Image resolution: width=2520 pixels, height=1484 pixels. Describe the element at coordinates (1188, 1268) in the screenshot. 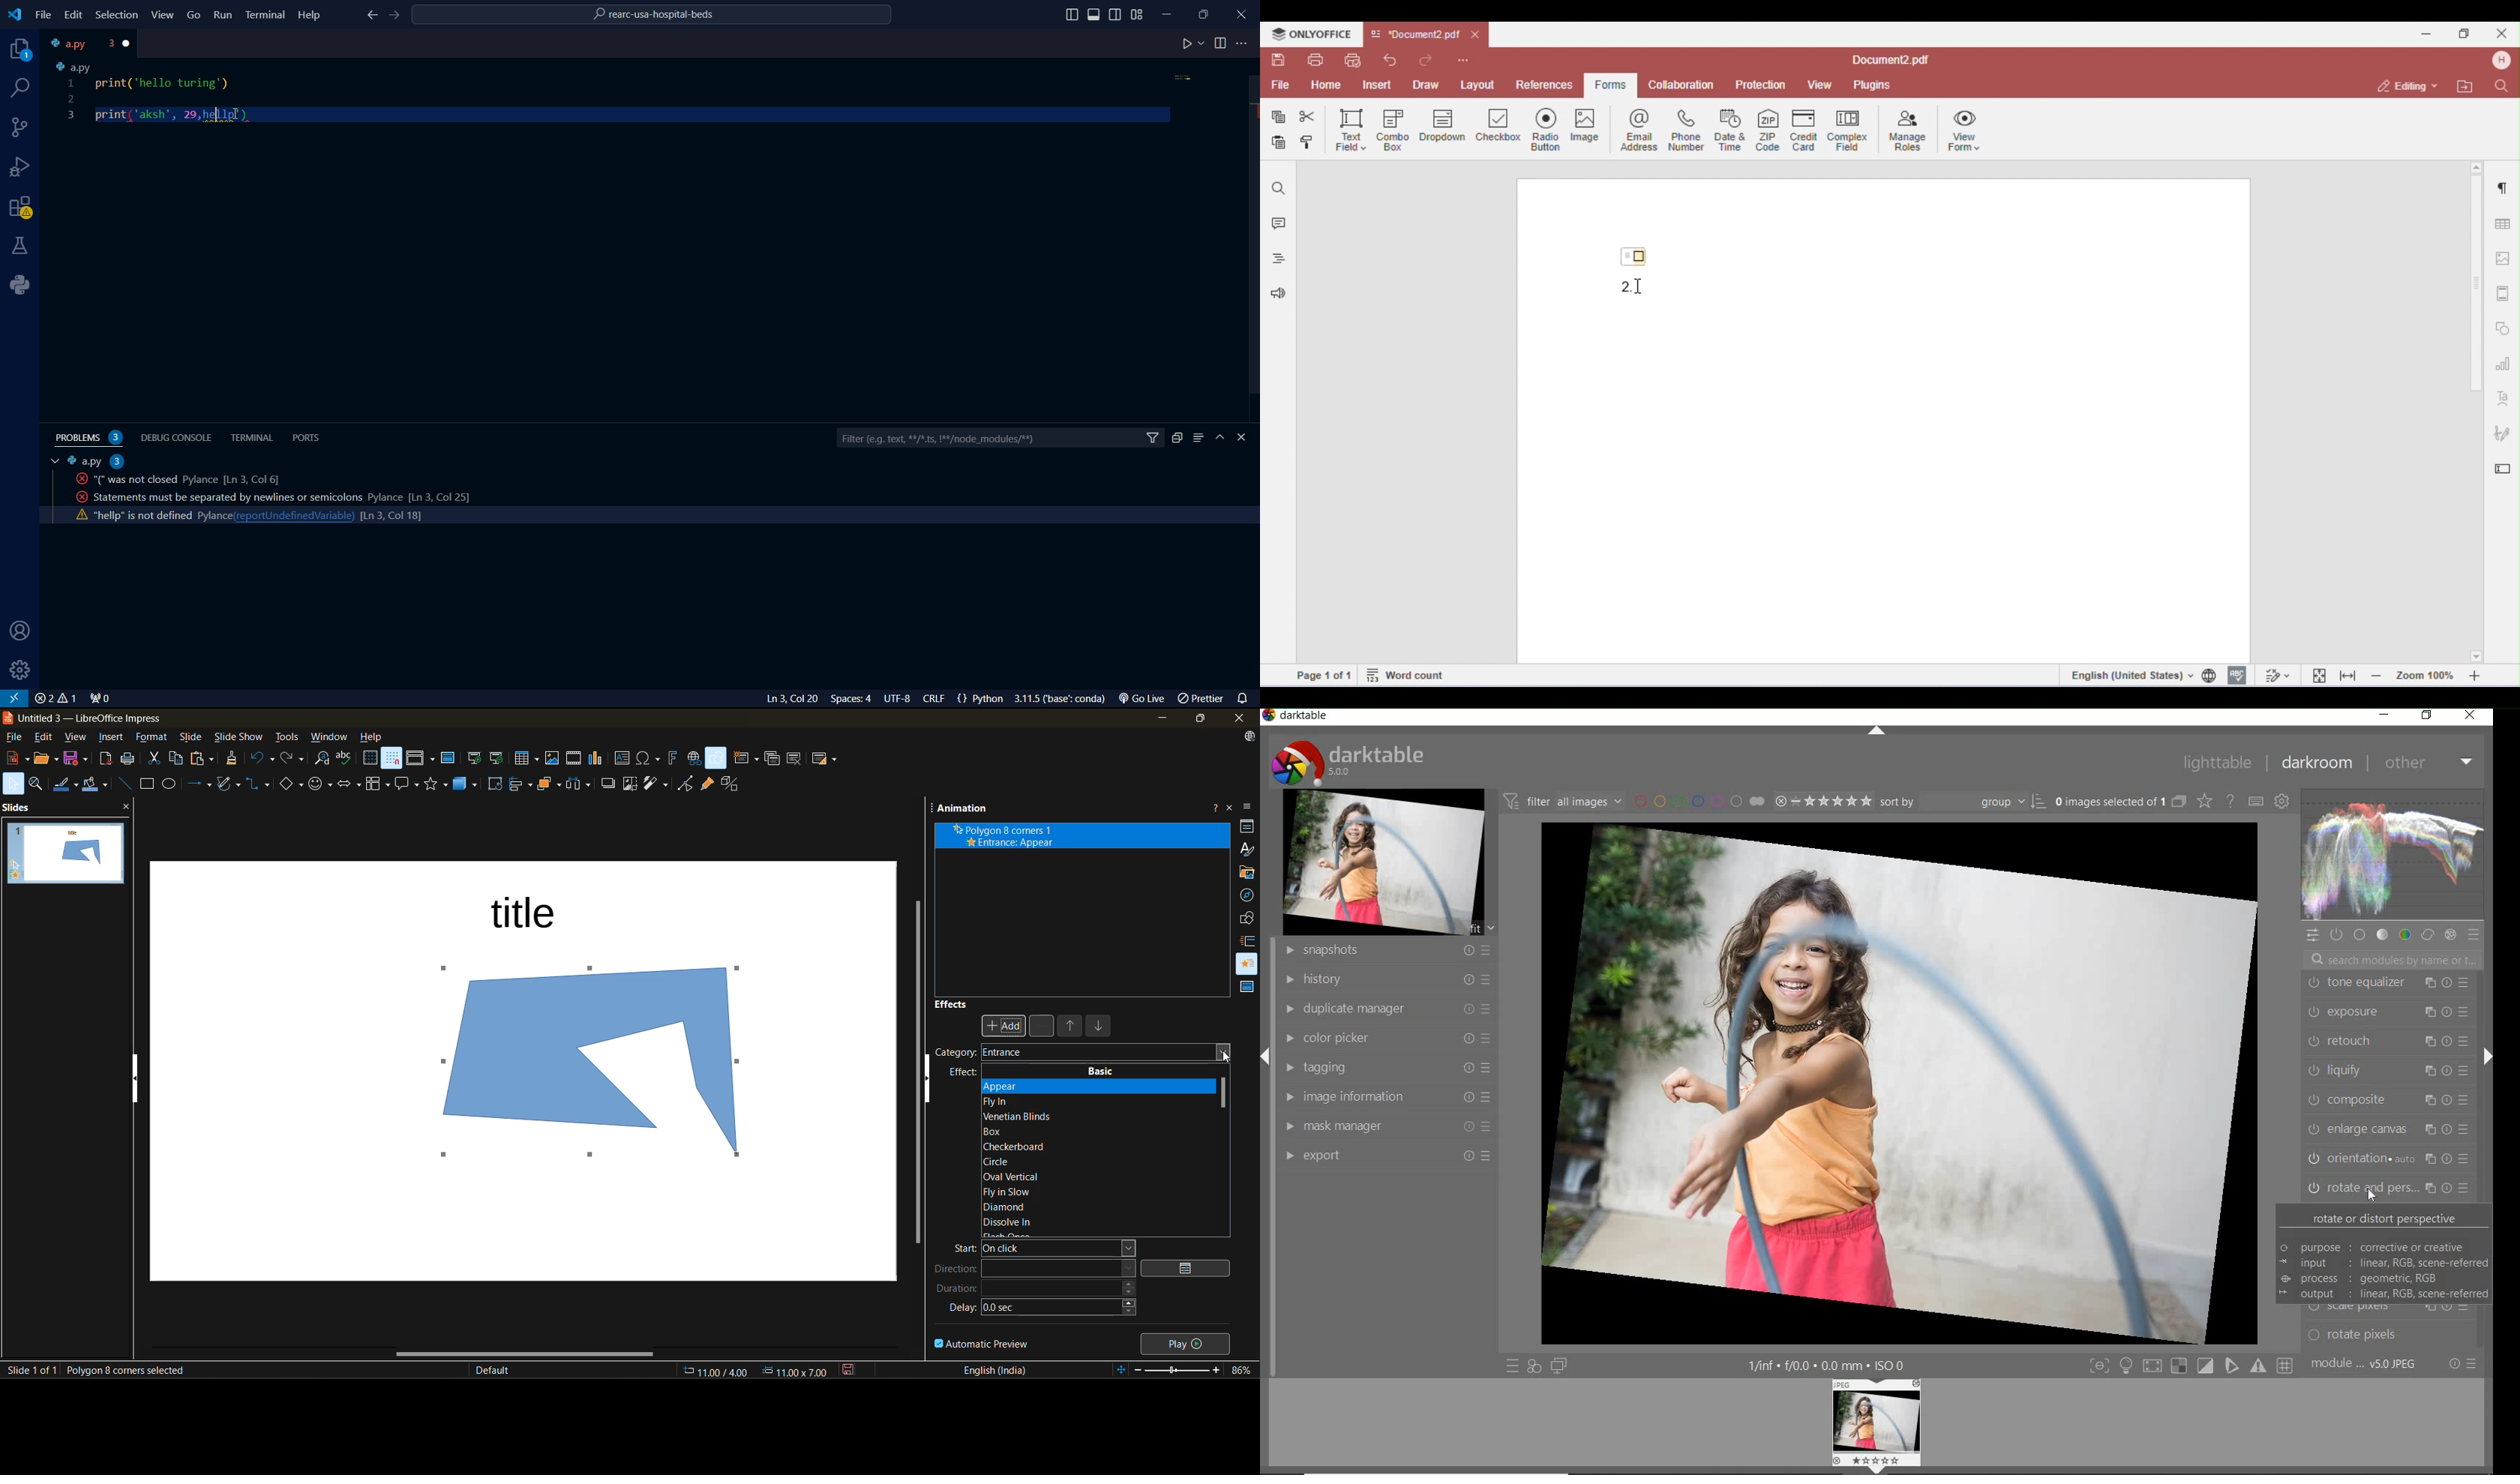

I see `options` at that location.